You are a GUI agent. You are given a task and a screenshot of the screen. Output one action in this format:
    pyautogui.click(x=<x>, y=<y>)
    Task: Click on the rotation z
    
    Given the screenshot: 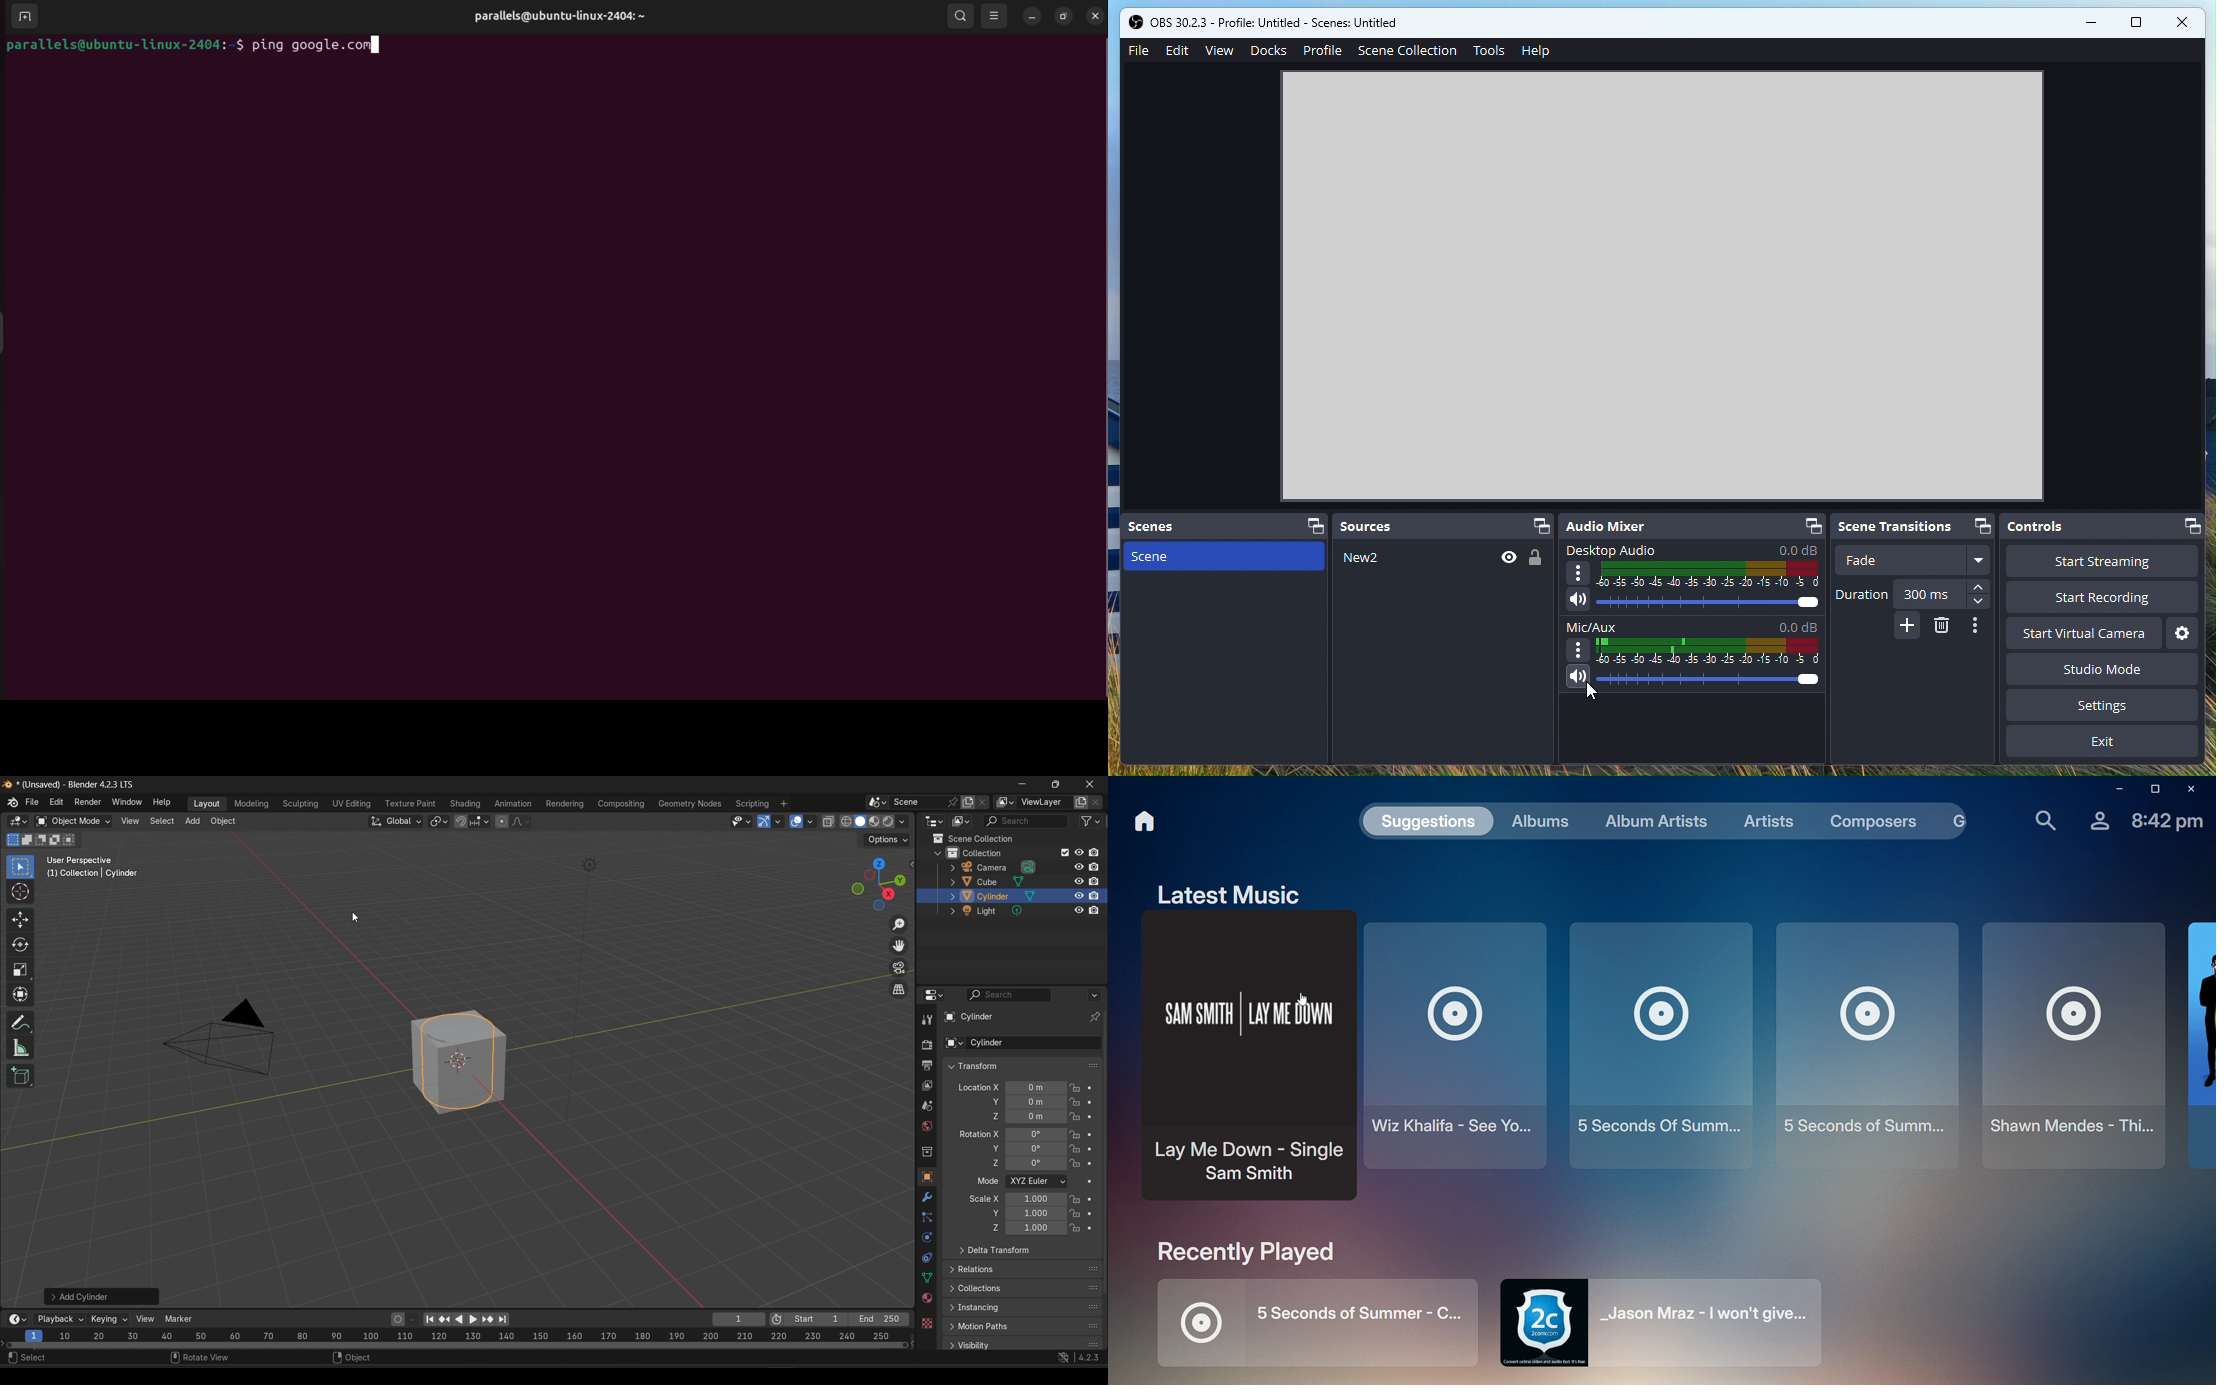 What is the action you would take?
    pyautogui.click(x=1029, y=1163)
    